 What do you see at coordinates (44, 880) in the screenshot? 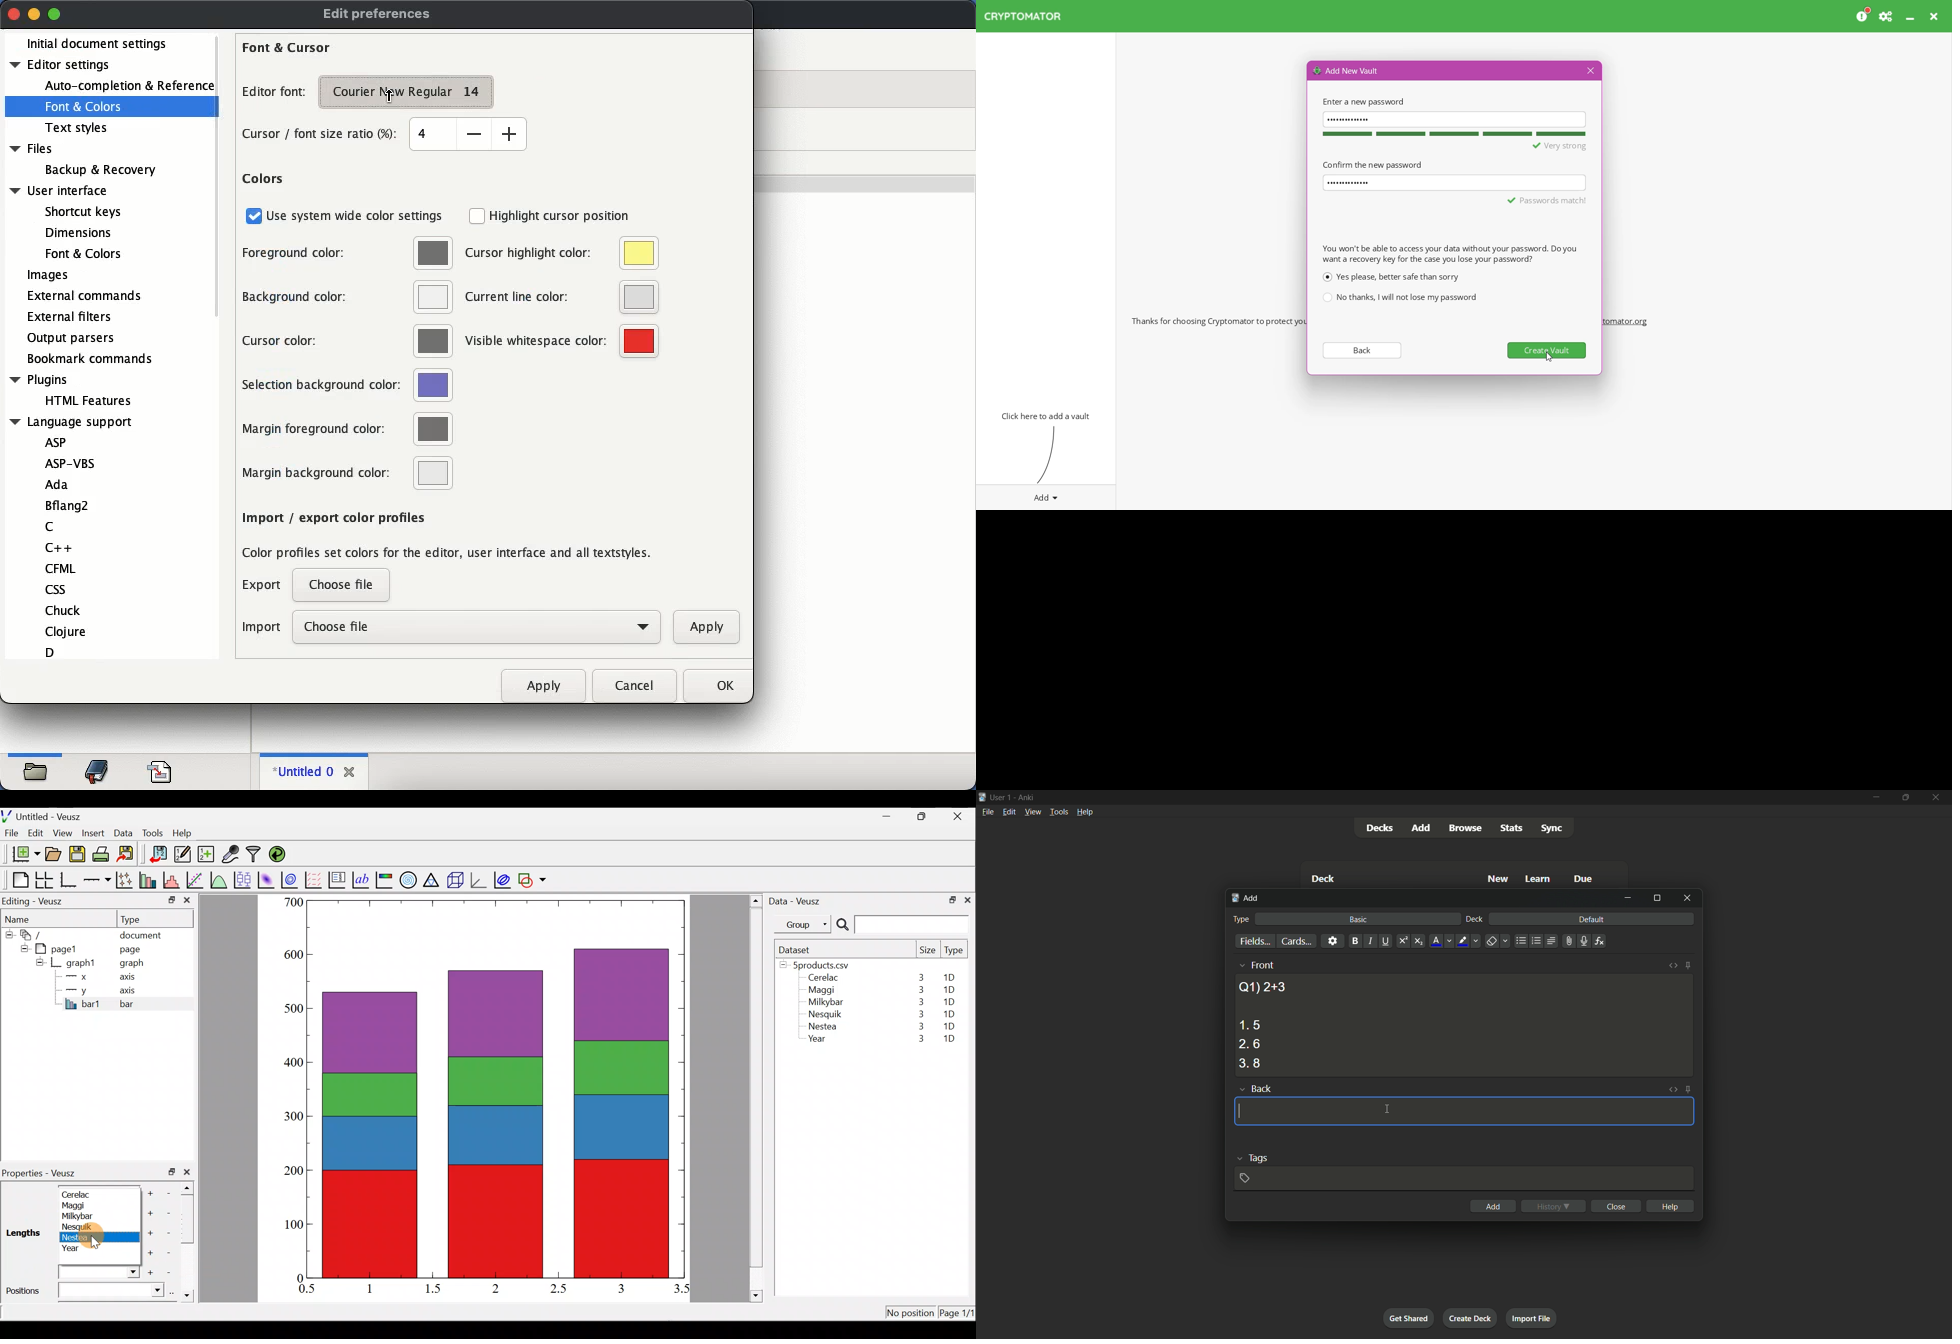
I see `Arrange graphs in a grid` at bounding box center [44, 880].